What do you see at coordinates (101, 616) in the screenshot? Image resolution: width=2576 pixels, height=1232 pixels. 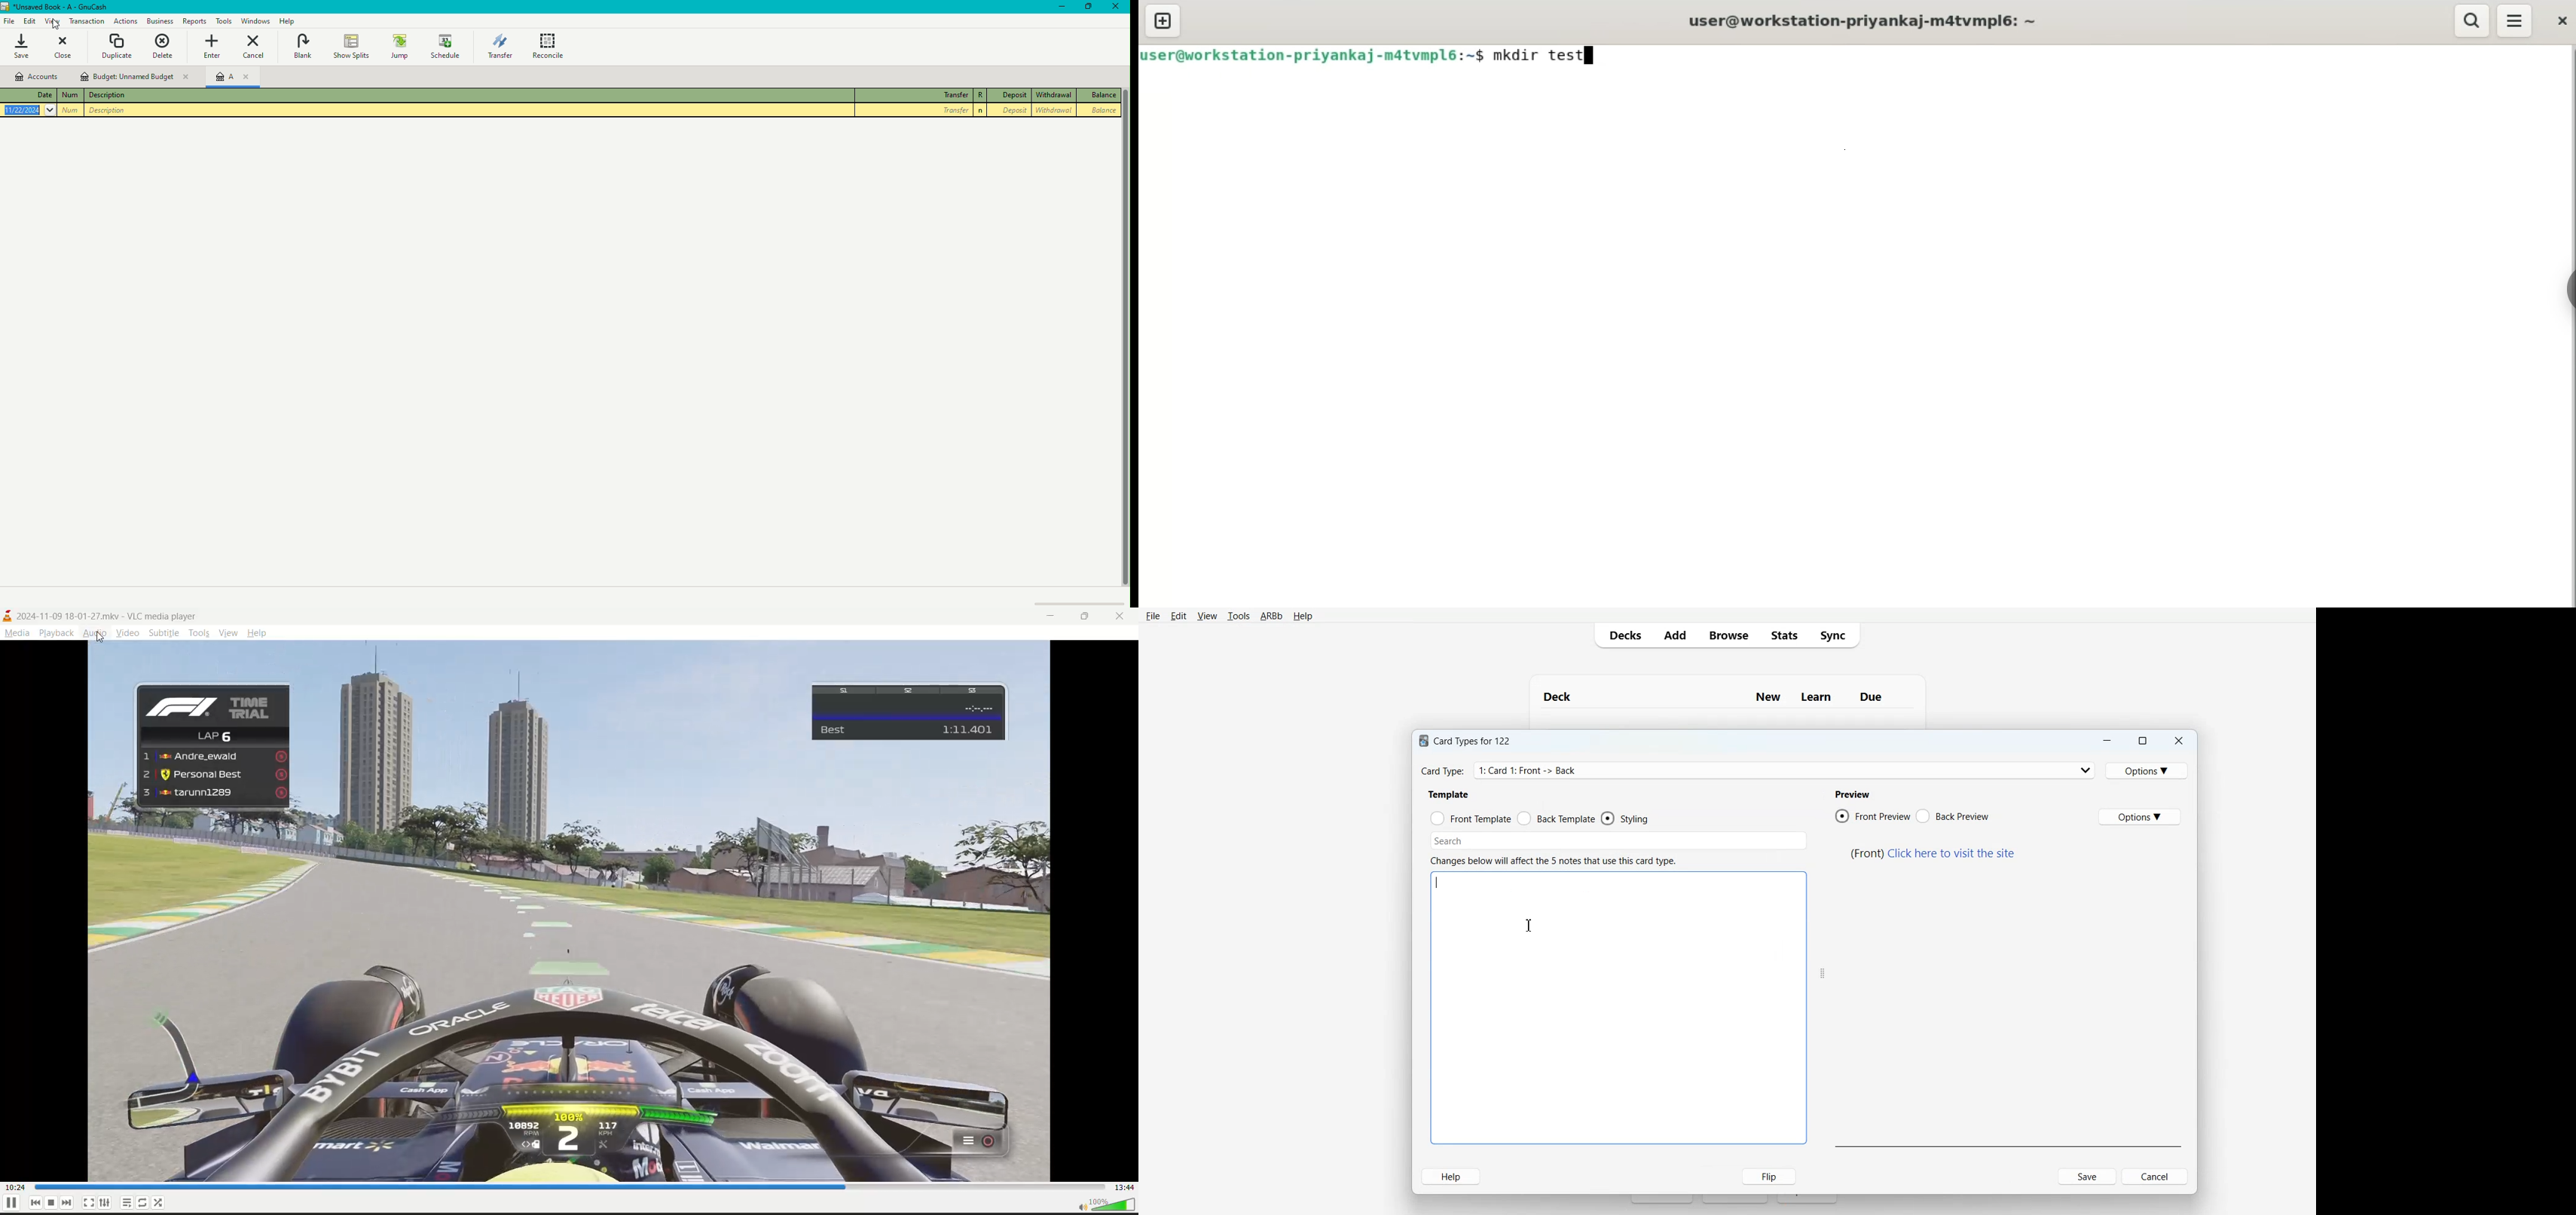 I see `2024-11-09 18-01-27.mkv - VLC media player` at bounding box center [101, 616].